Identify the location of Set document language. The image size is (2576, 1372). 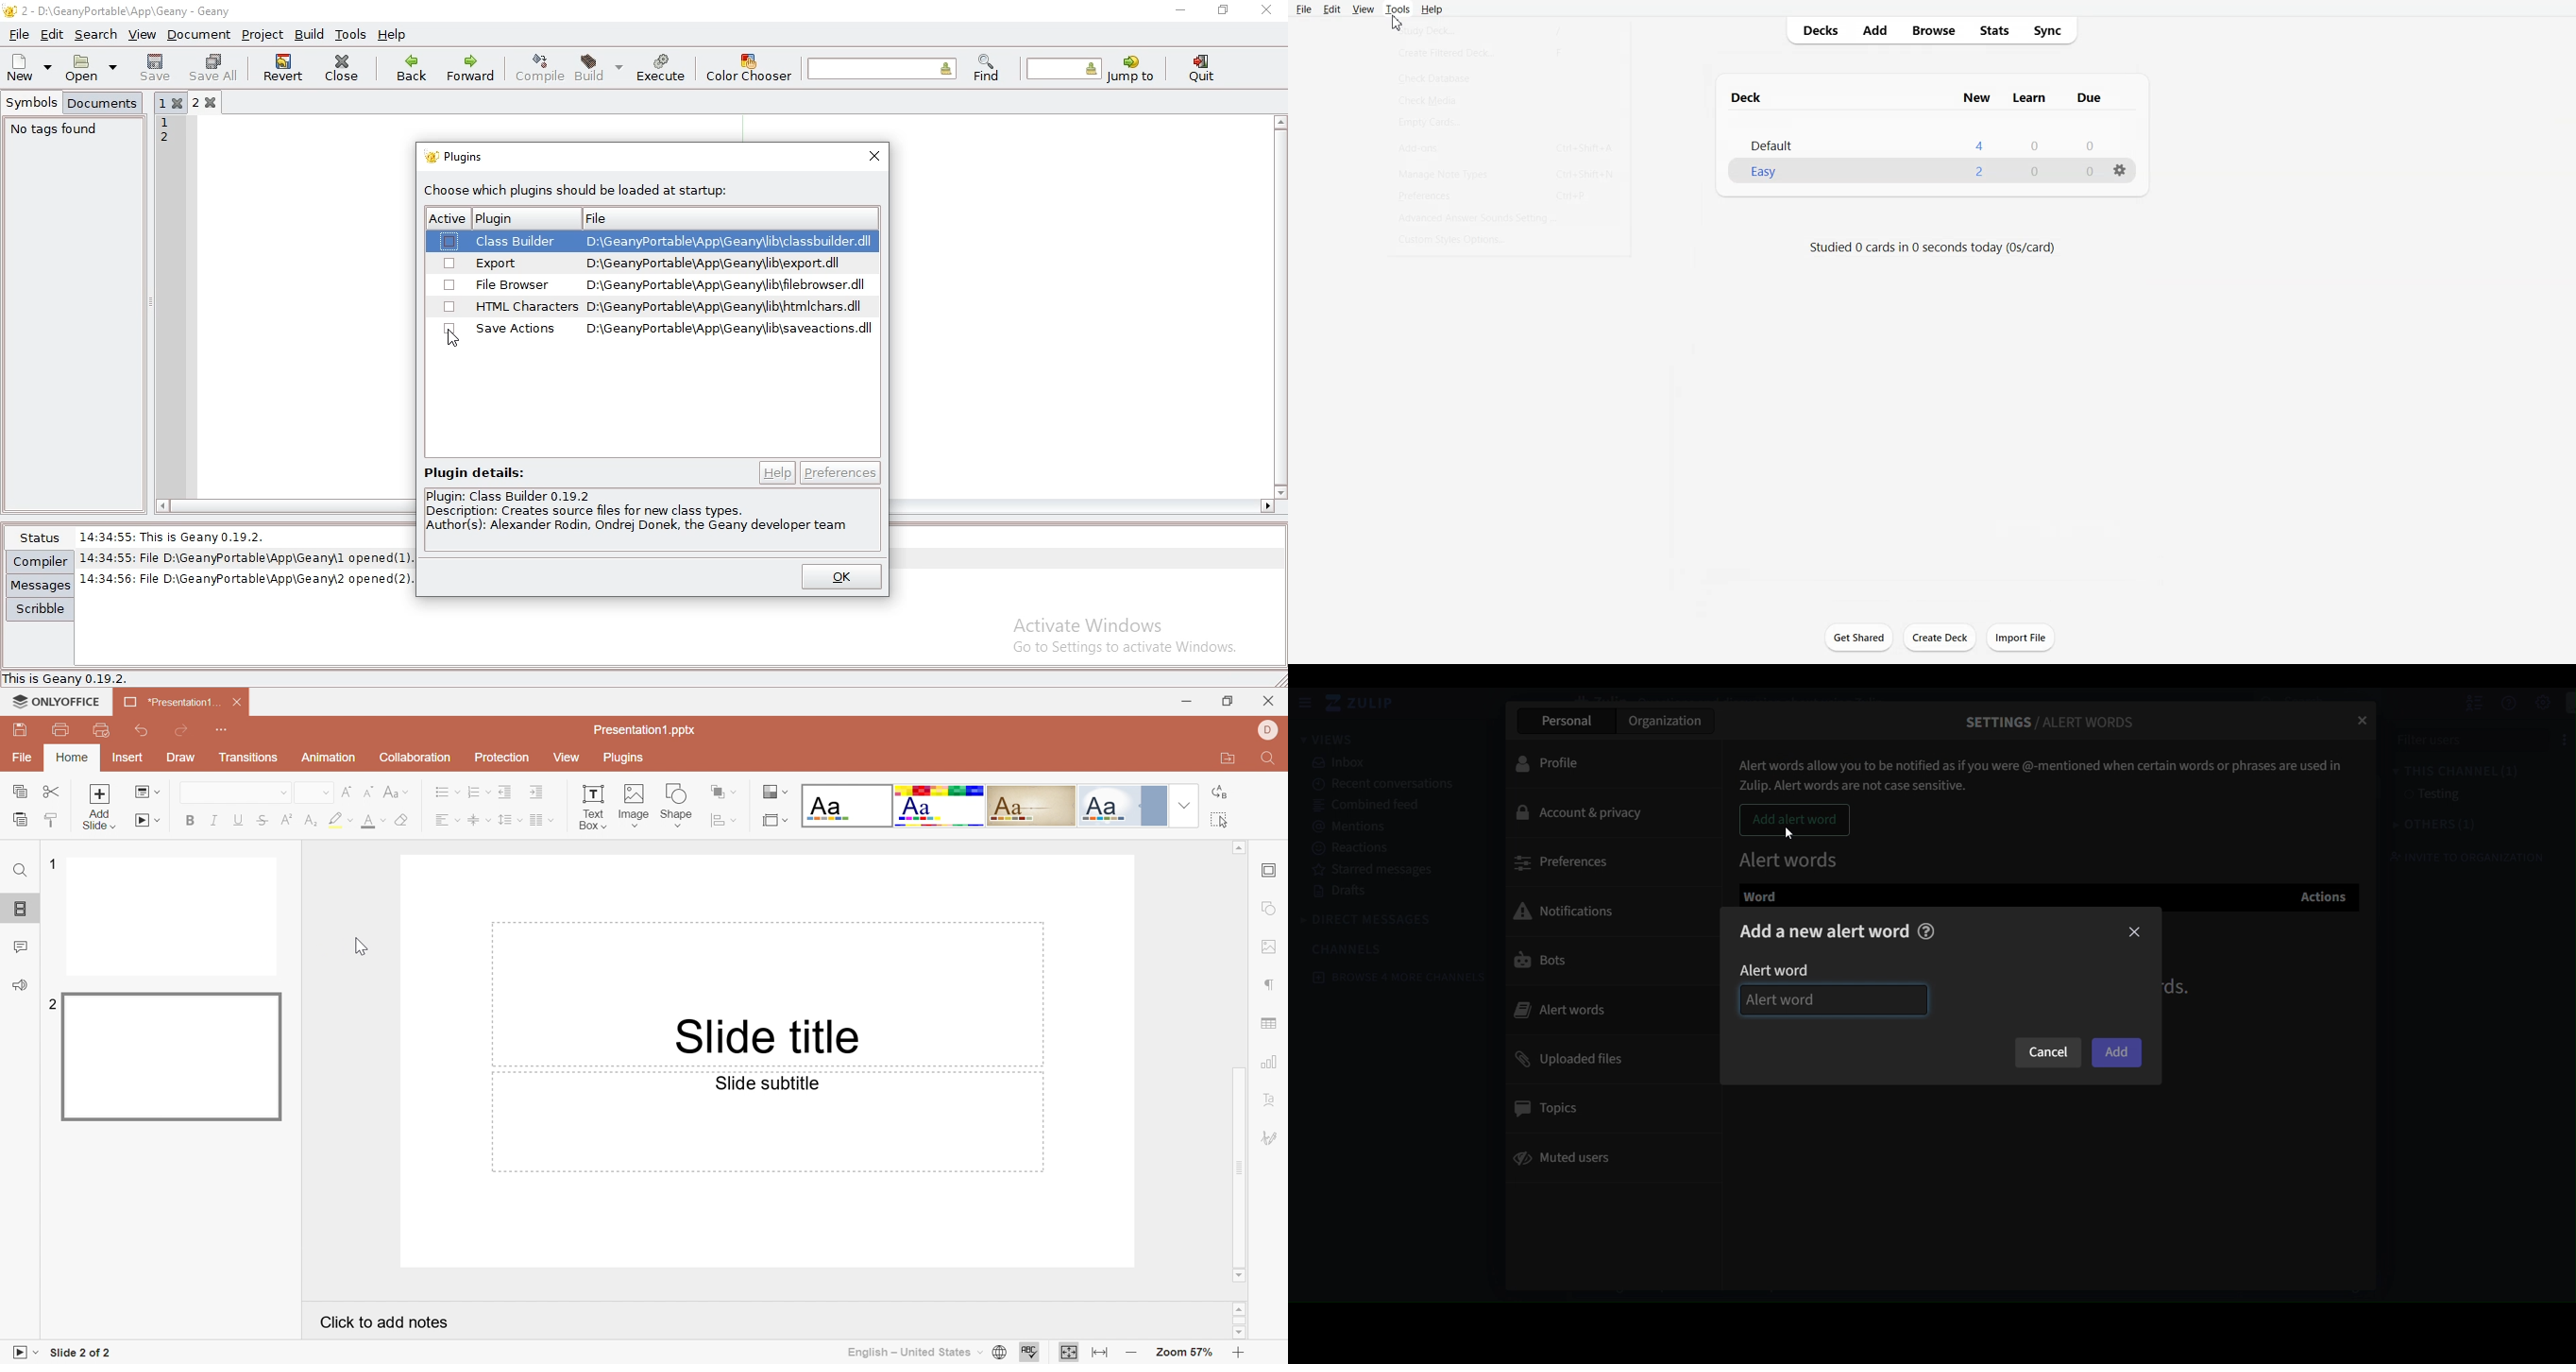
(1001, 1353).